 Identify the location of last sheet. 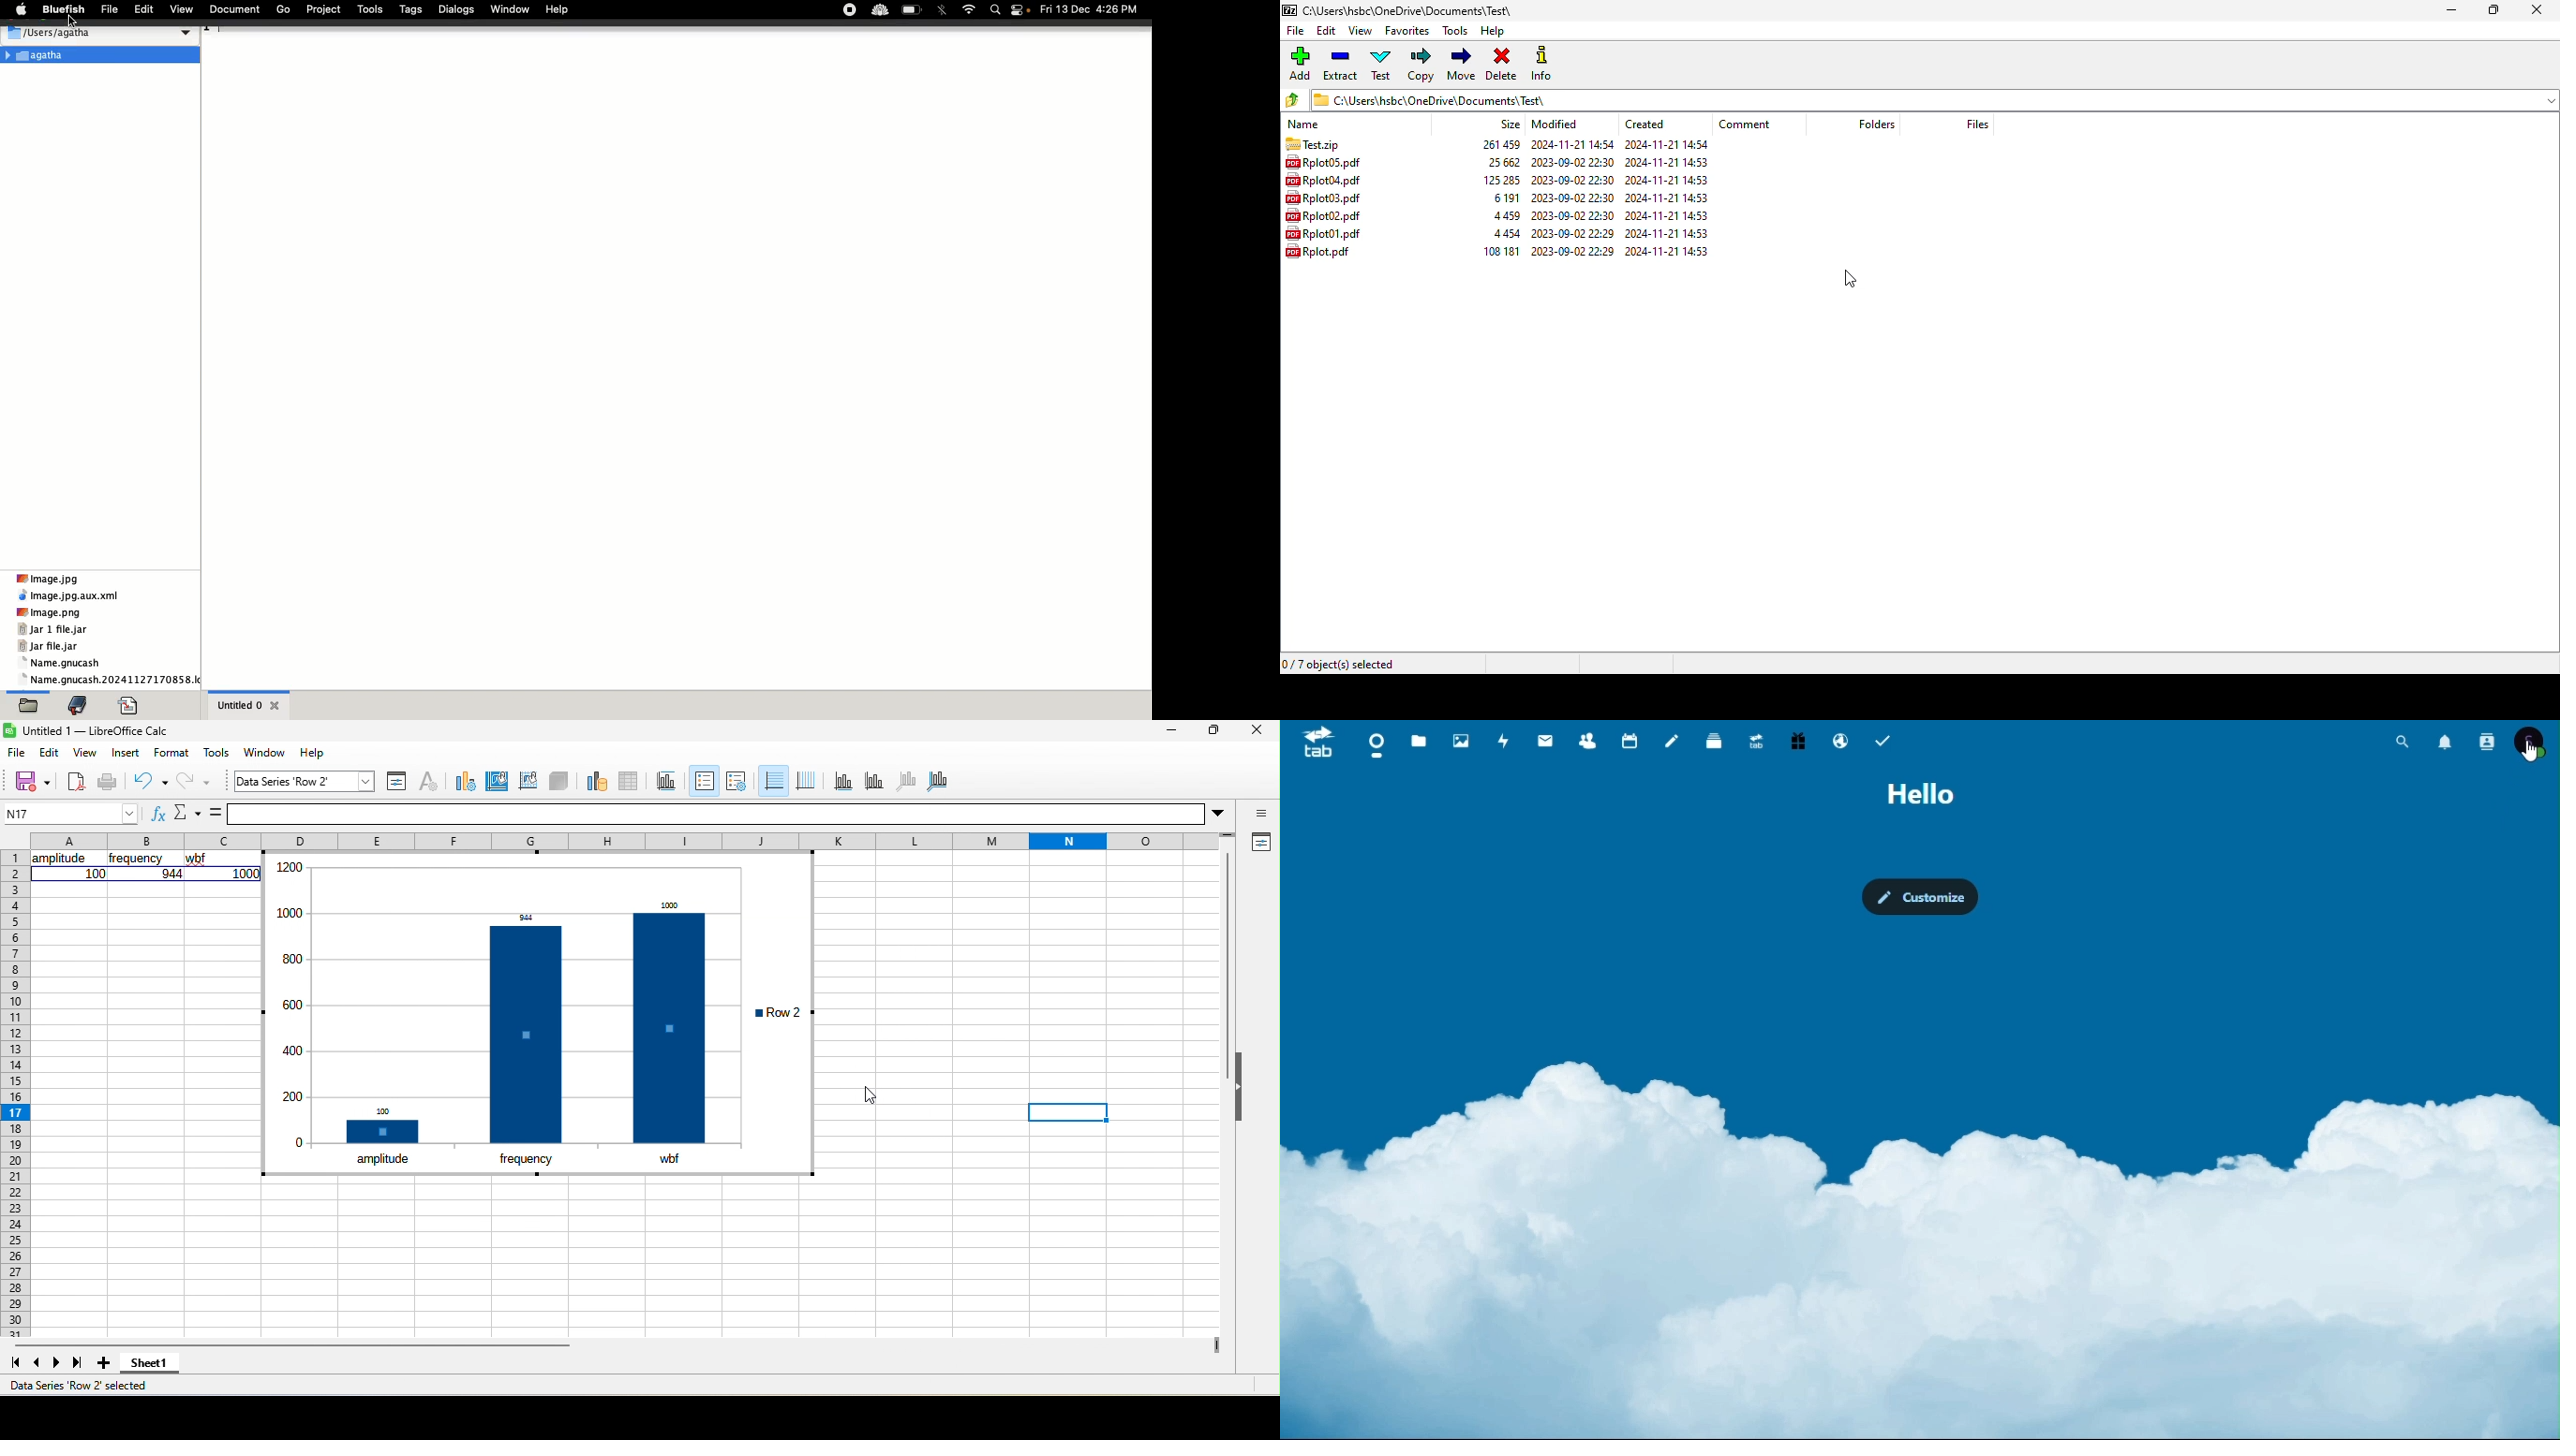
(81, 1365).